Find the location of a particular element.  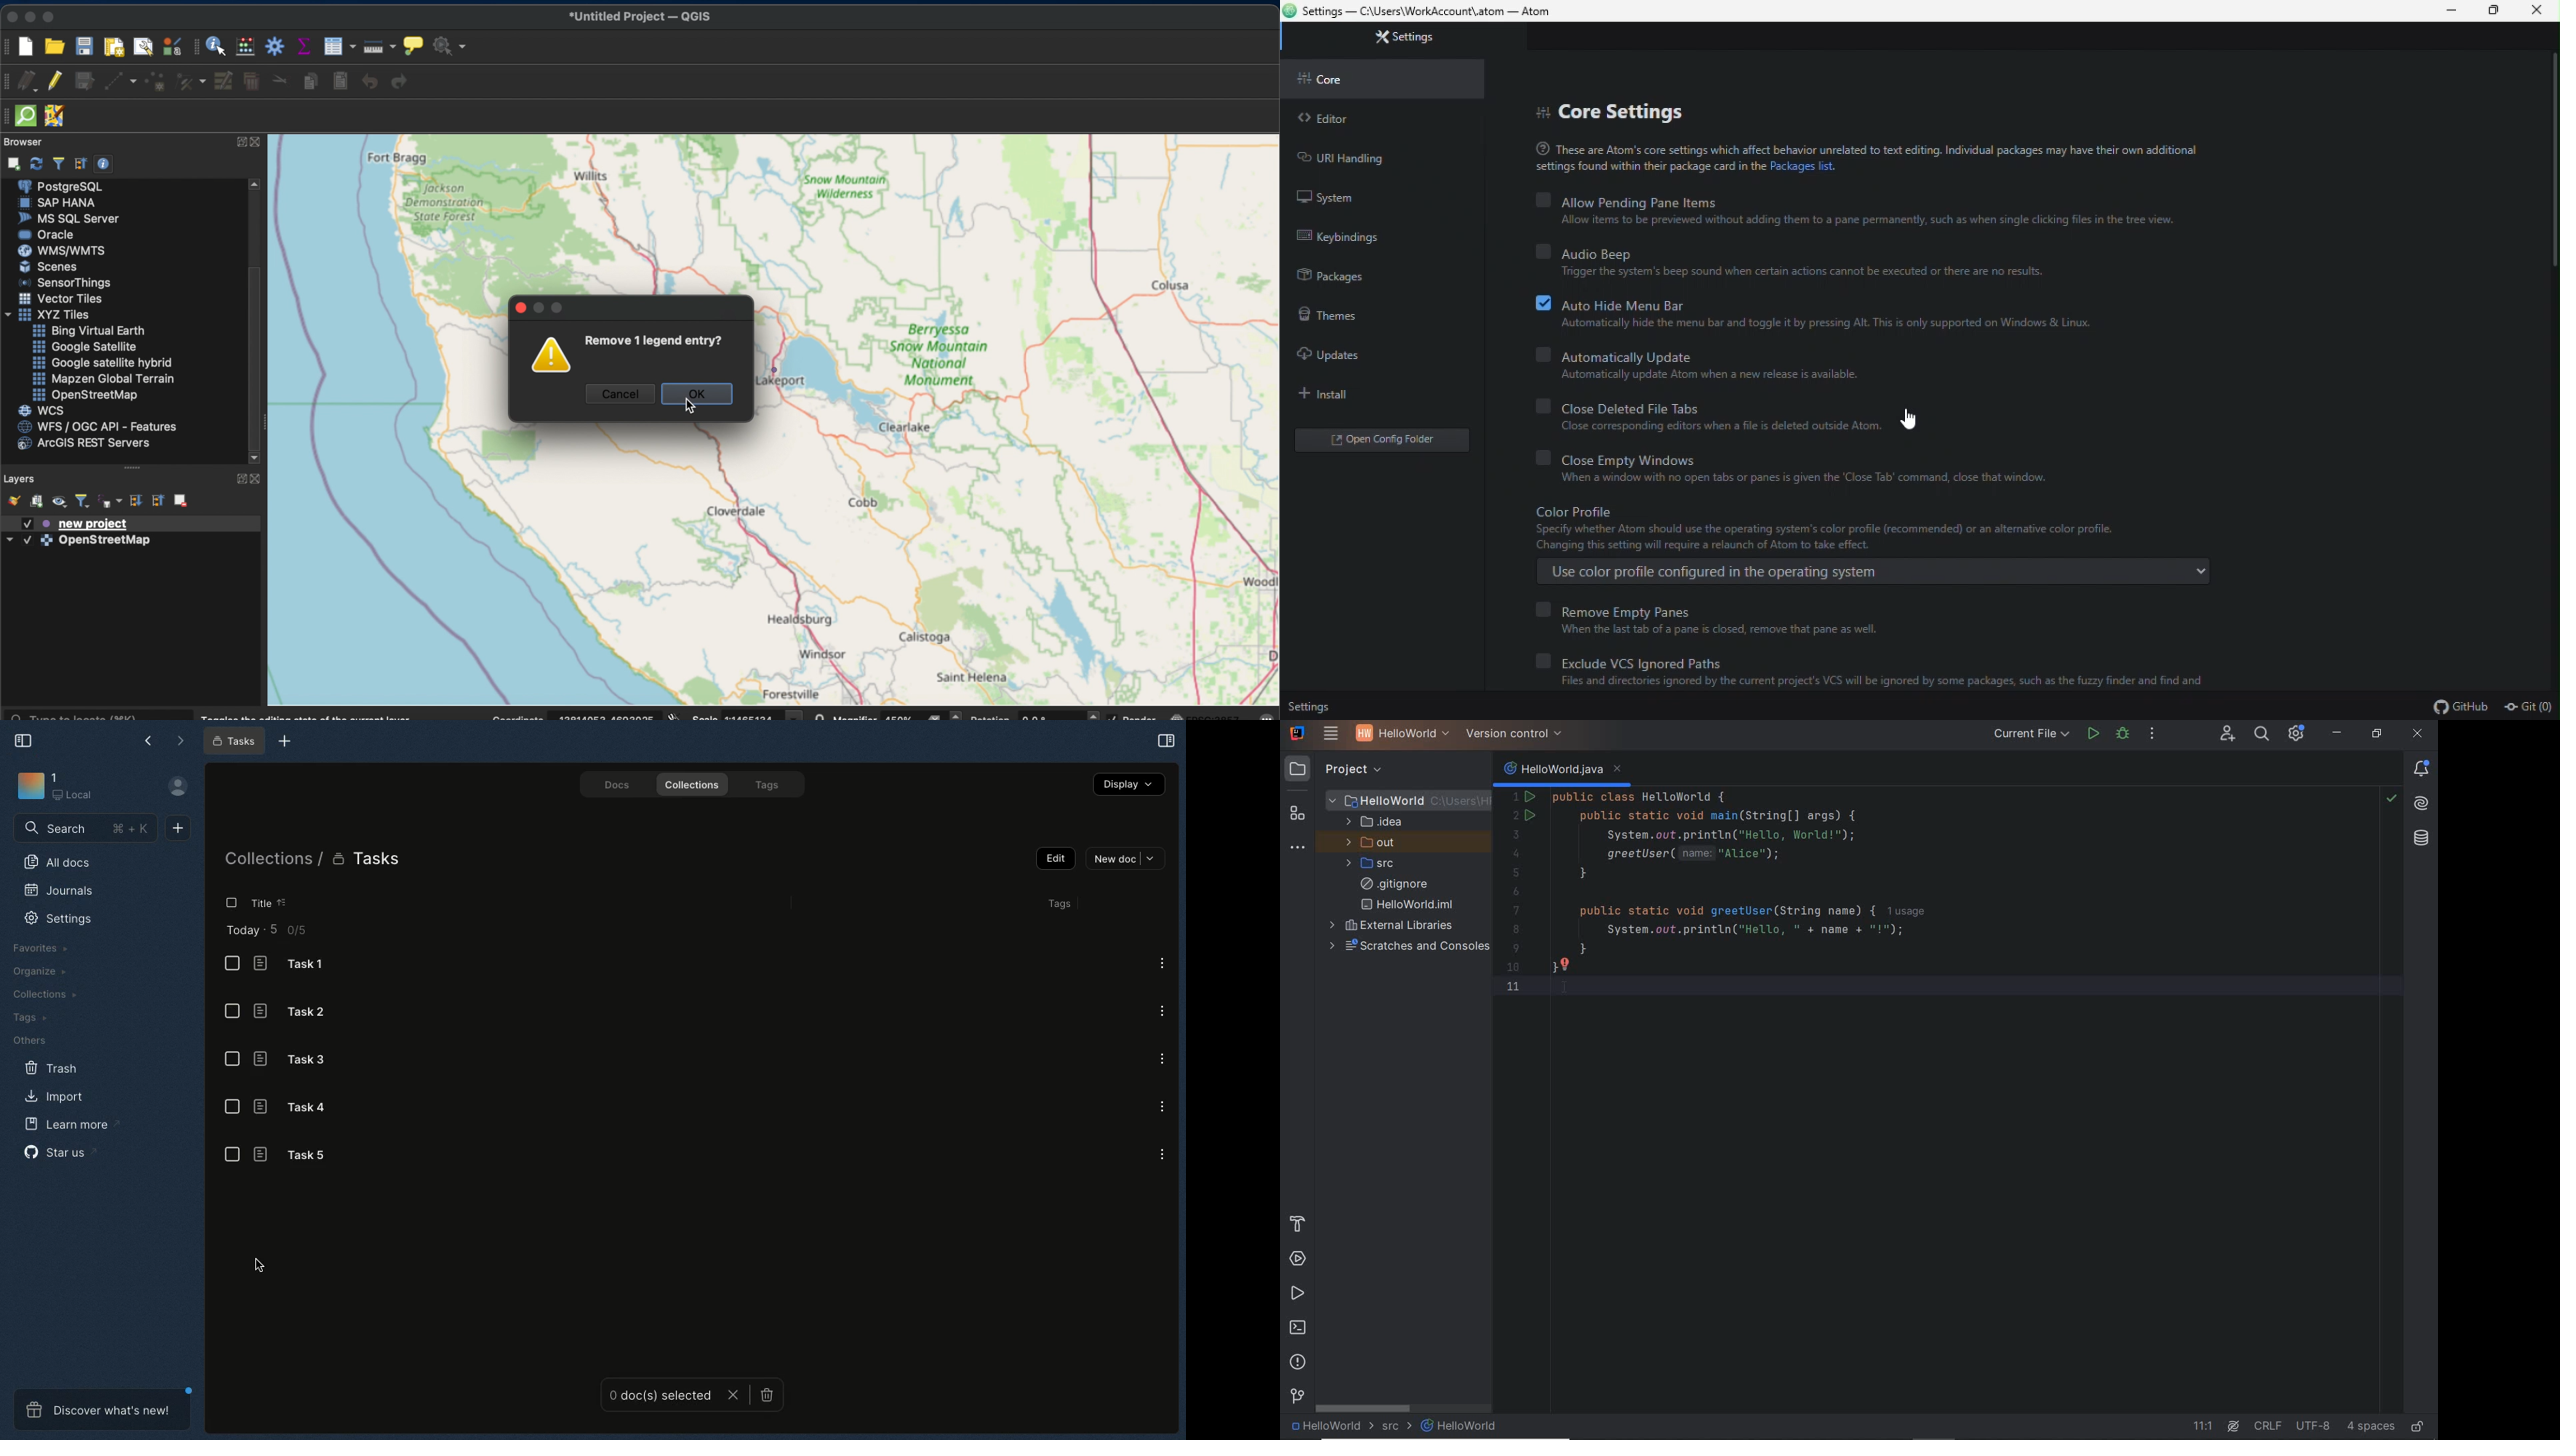

Automatically update is located at coordinates (1609, 354).